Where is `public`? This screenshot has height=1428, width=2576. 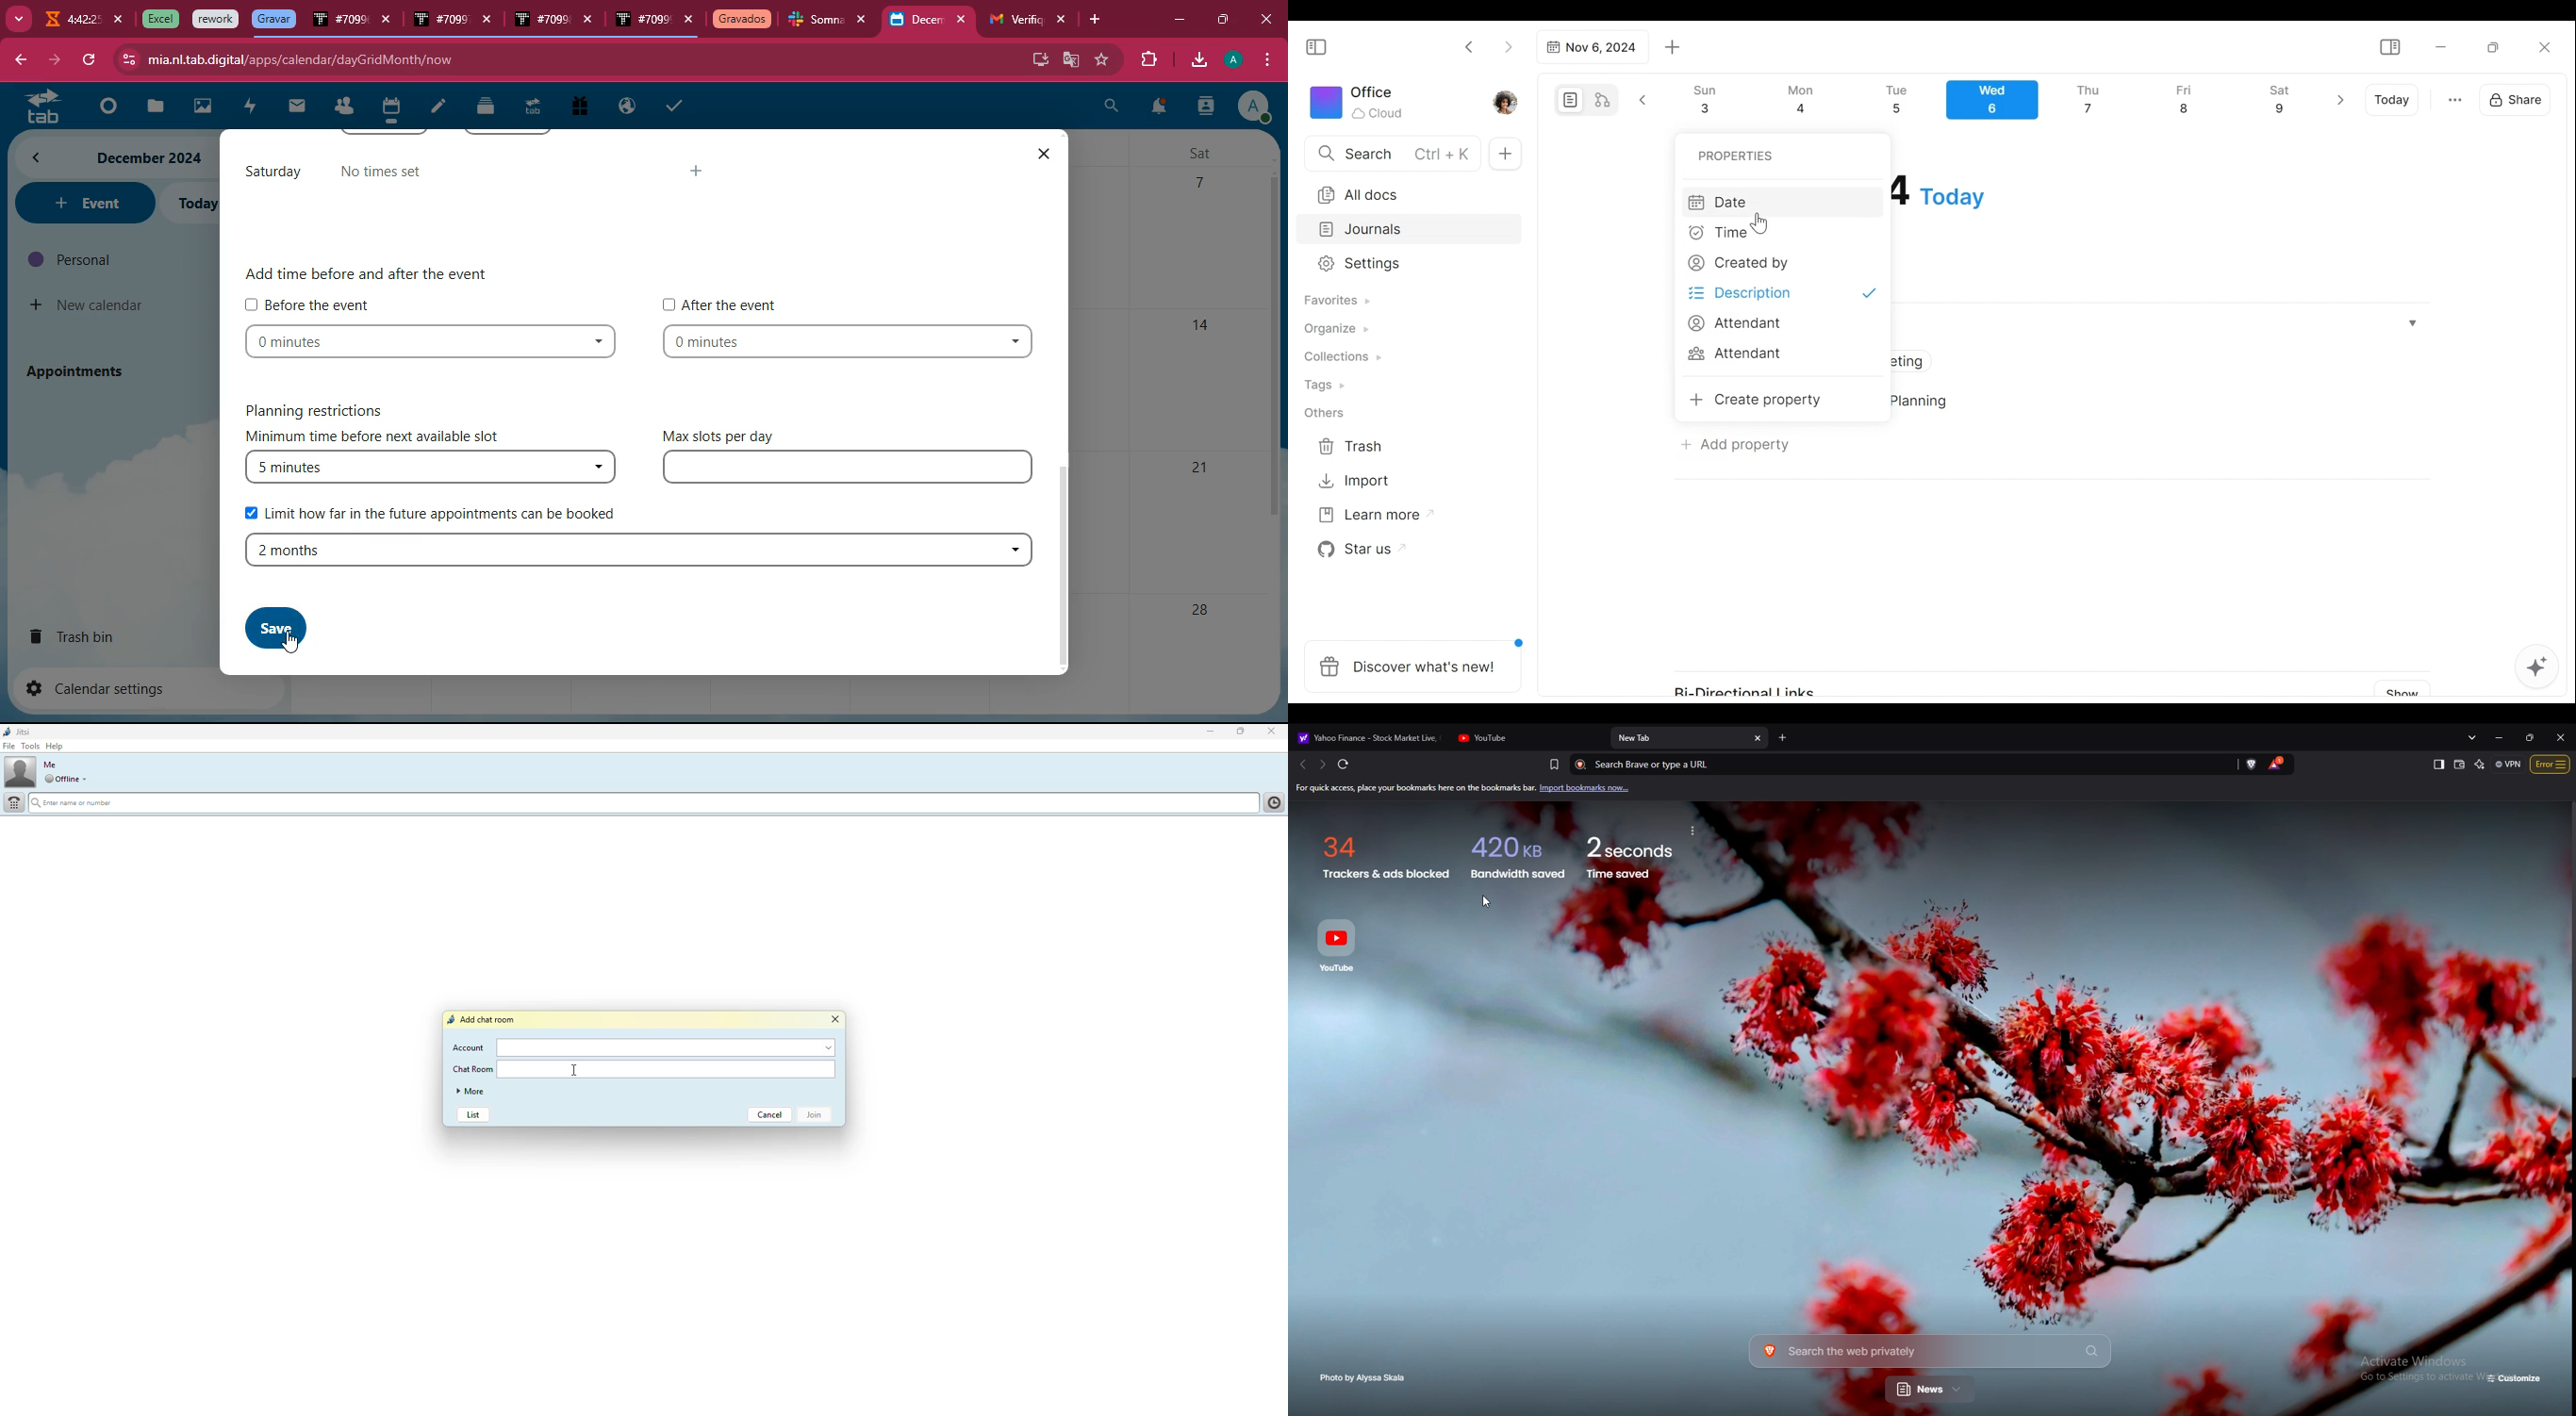
public is located at coordinates (628, 107).